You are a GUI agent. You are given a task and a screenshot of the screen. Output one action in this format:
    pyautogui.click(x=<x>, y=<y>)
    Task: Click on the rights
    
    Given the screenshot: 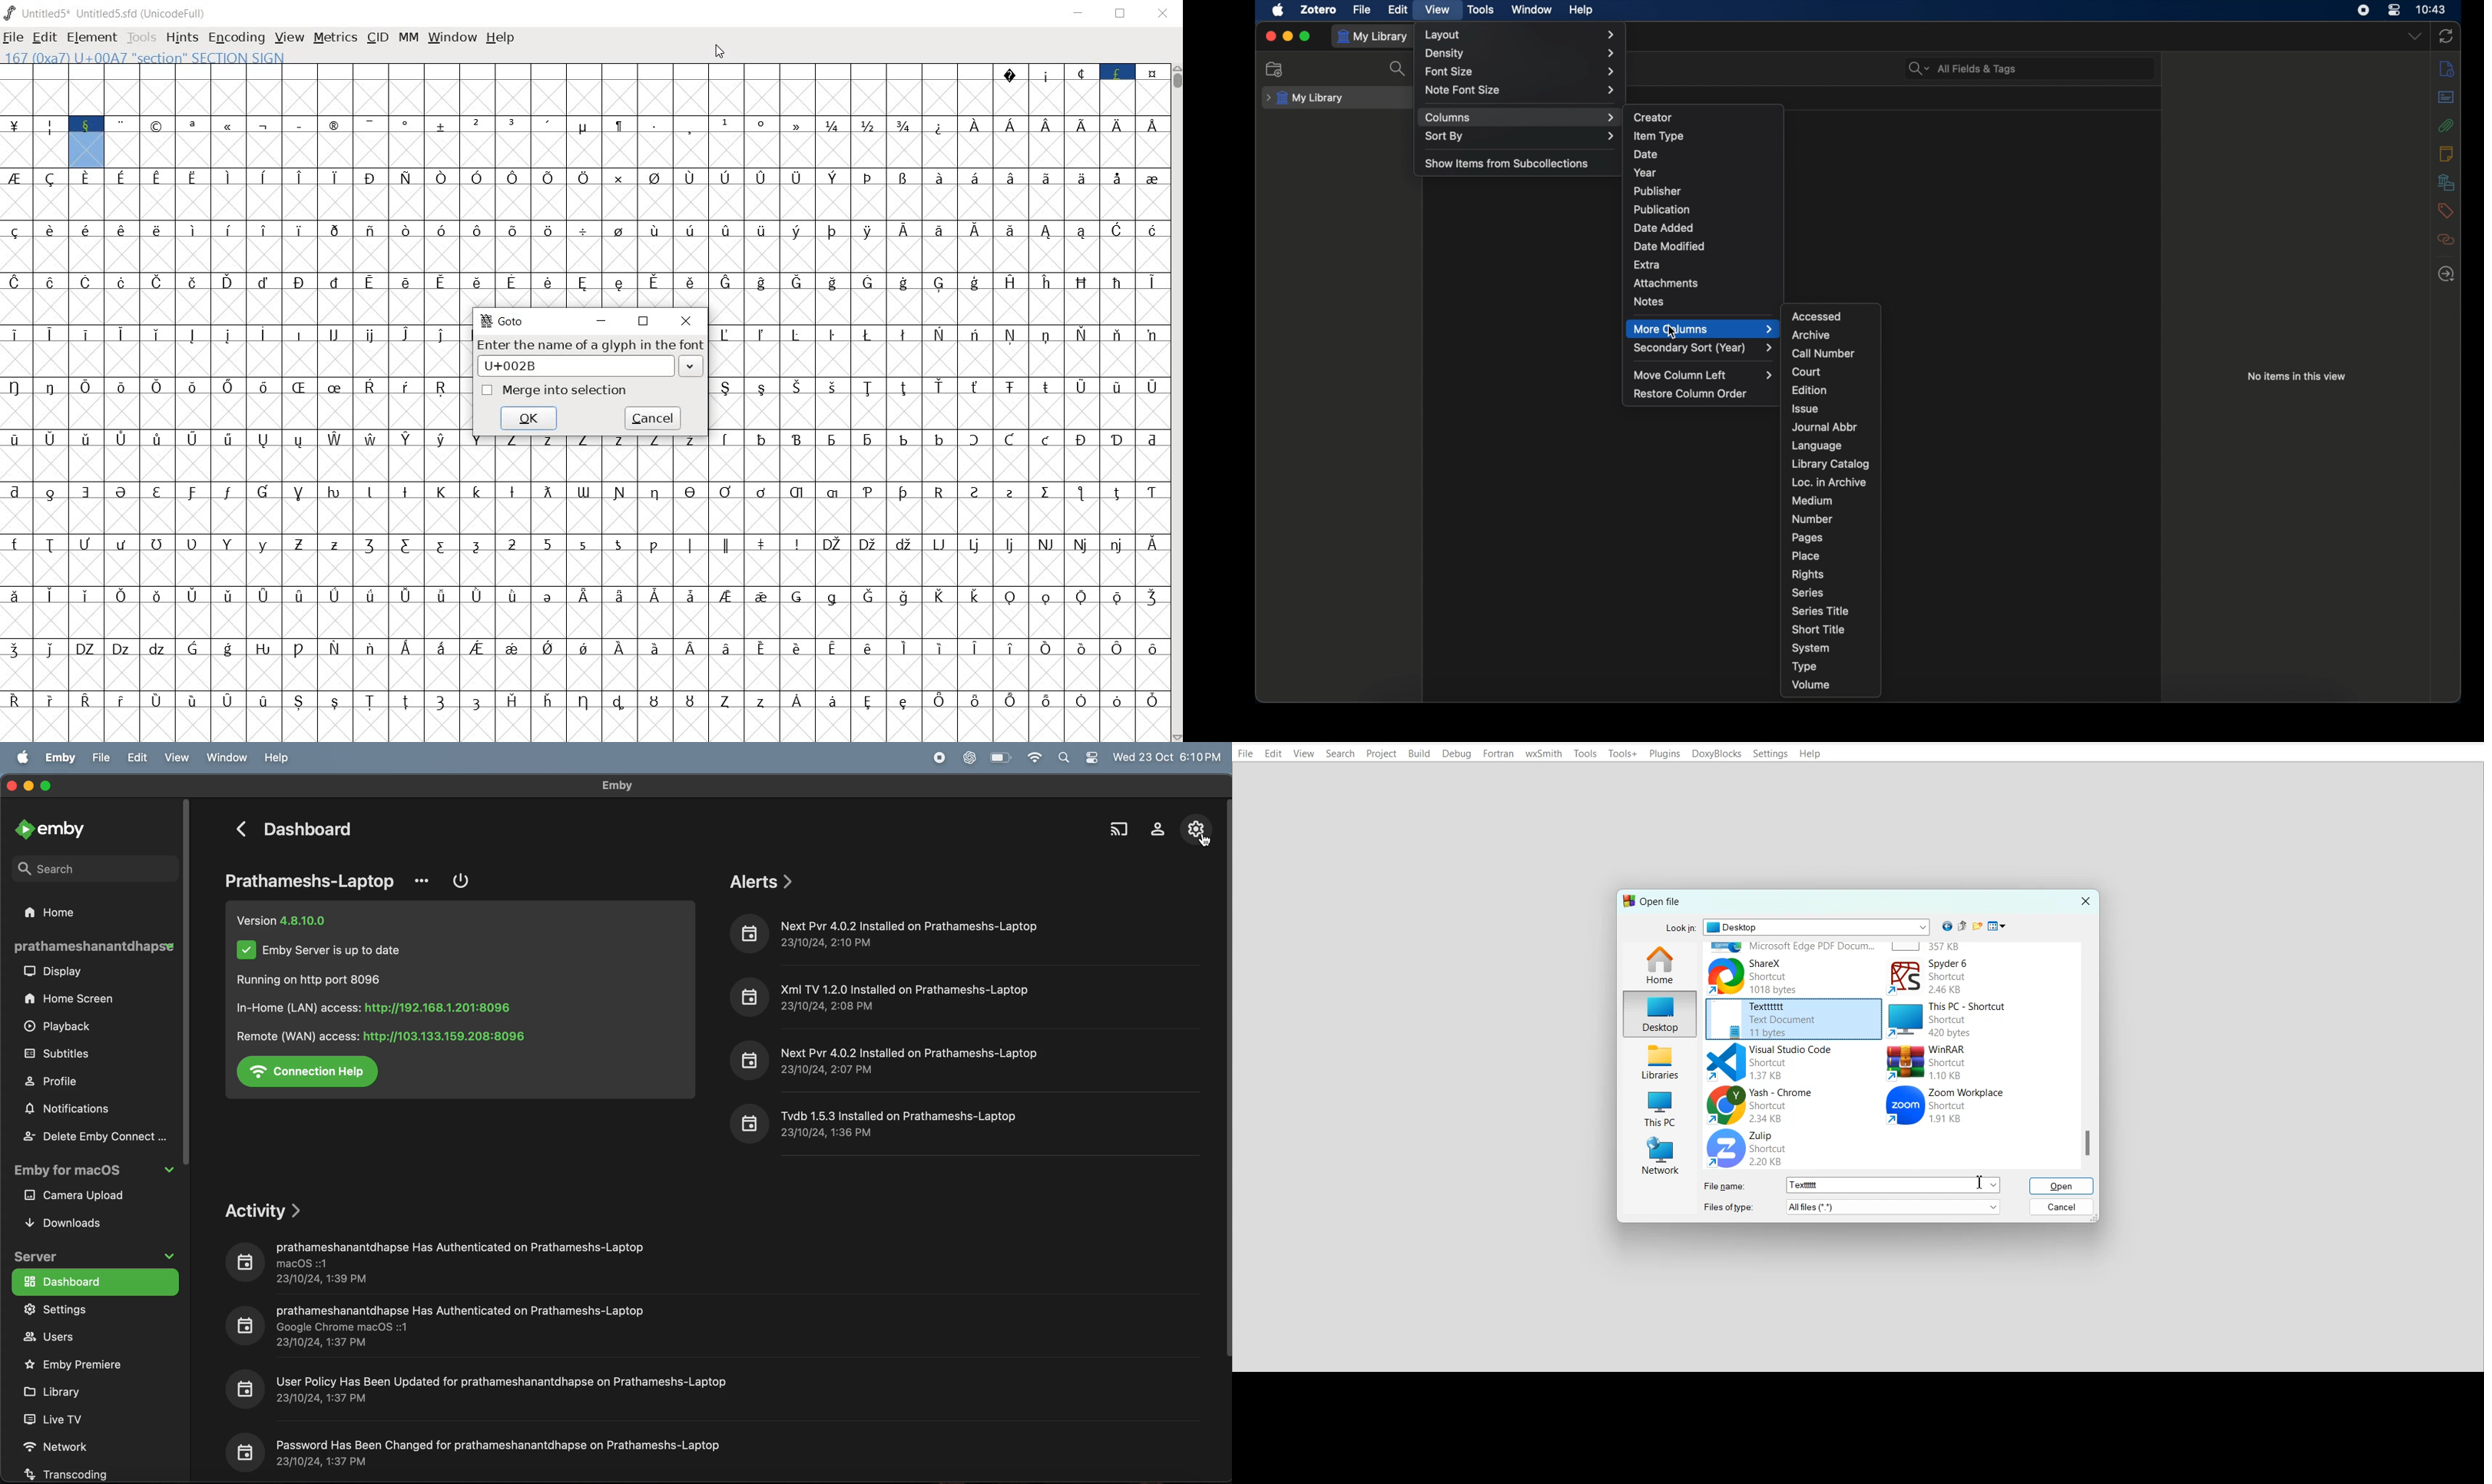 What is the action you would take?
    pyautogui.click(x=1807, y=576)
    